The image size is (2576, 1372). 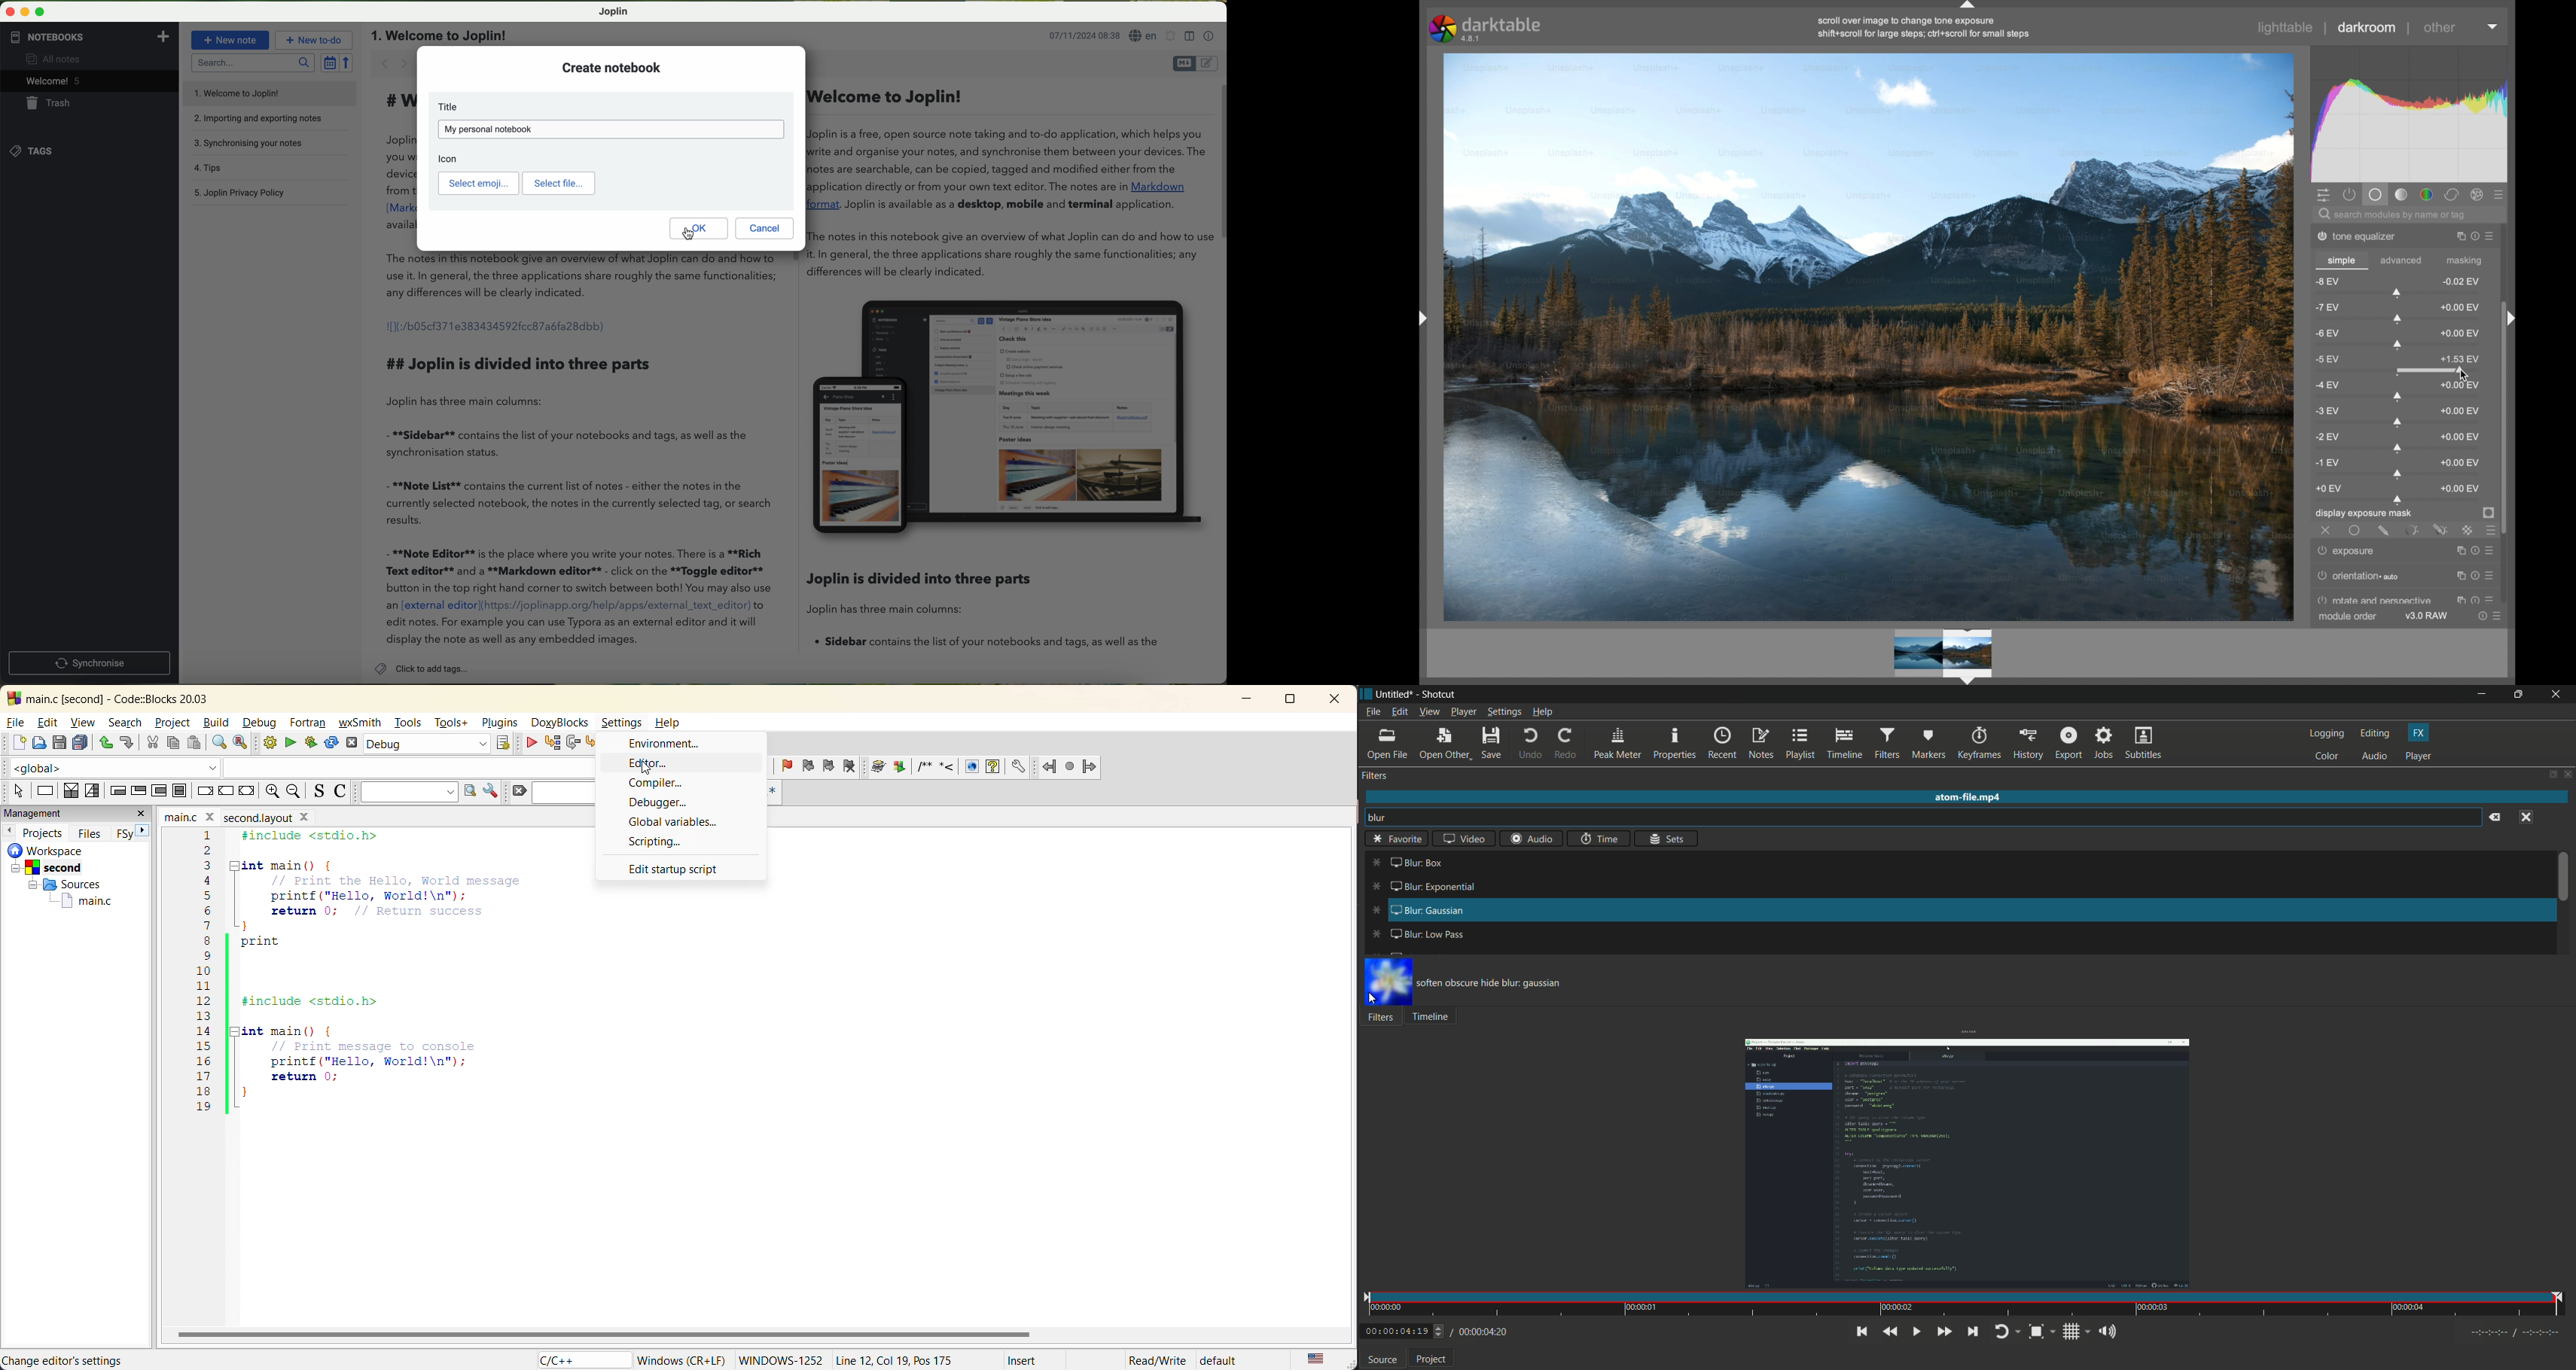 I want to click on toggle source, so click(x=319, y=791).